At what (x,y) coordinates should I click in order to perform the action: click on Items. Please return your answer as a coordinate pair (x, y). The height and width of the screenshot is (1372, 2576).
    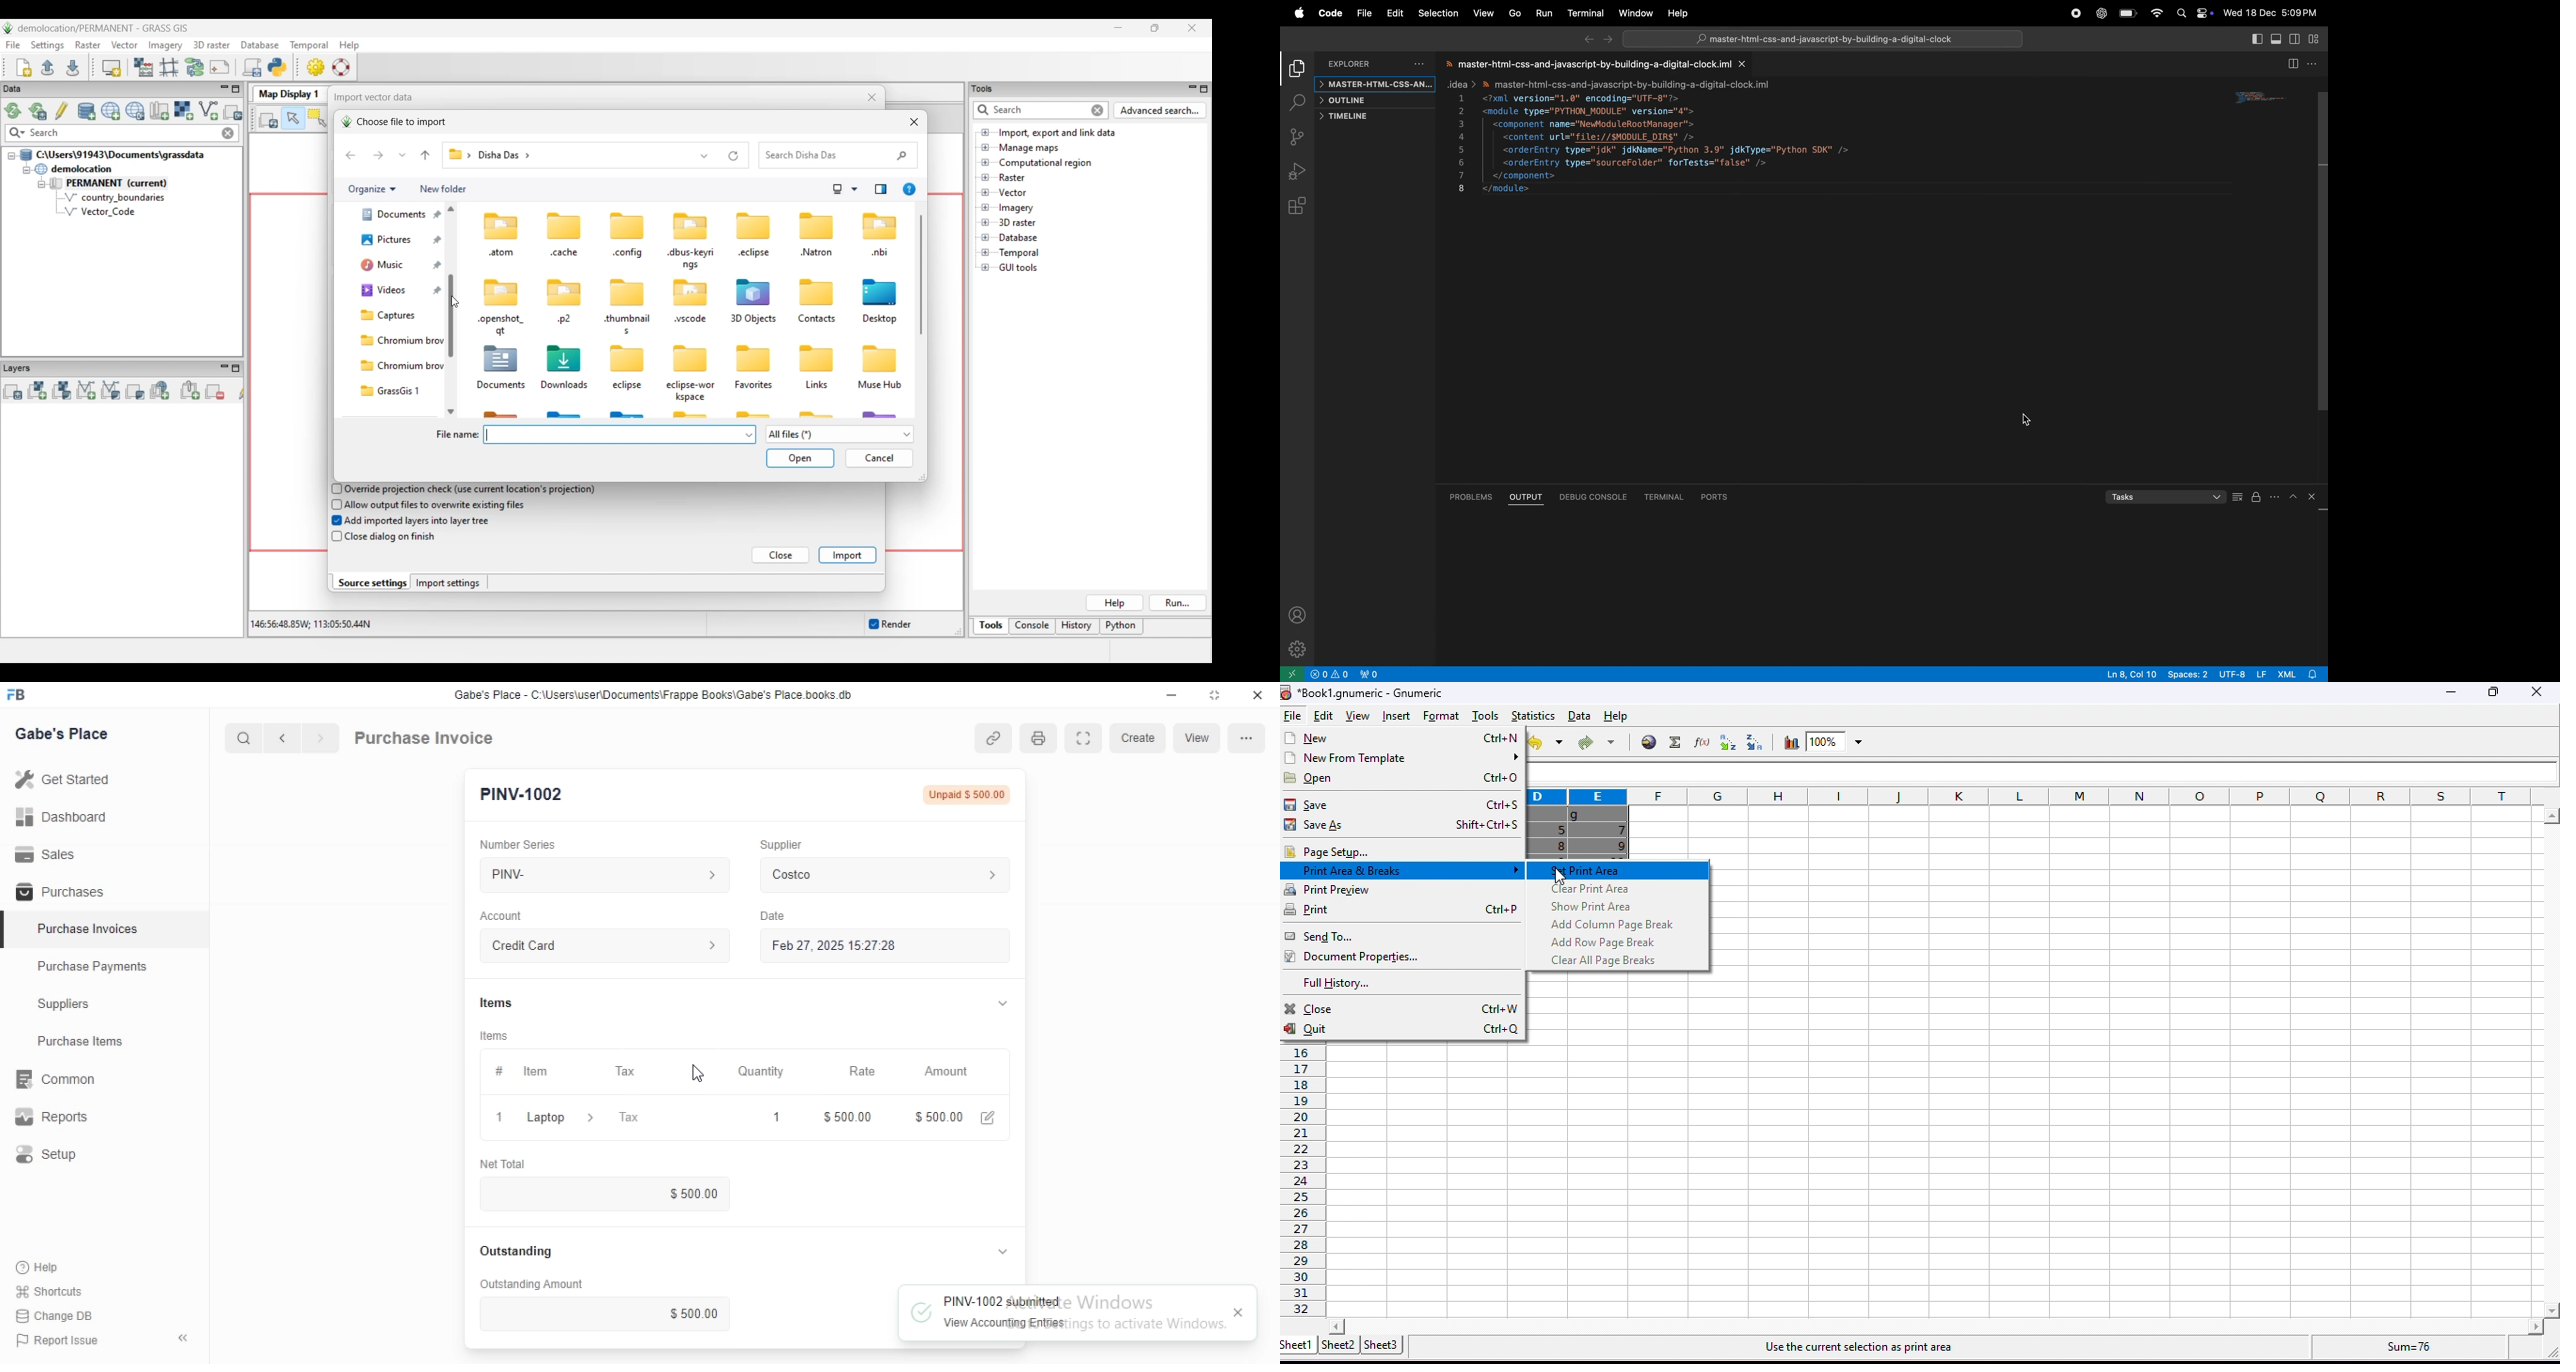
    Looking at the image, I should click on (494, 1036).